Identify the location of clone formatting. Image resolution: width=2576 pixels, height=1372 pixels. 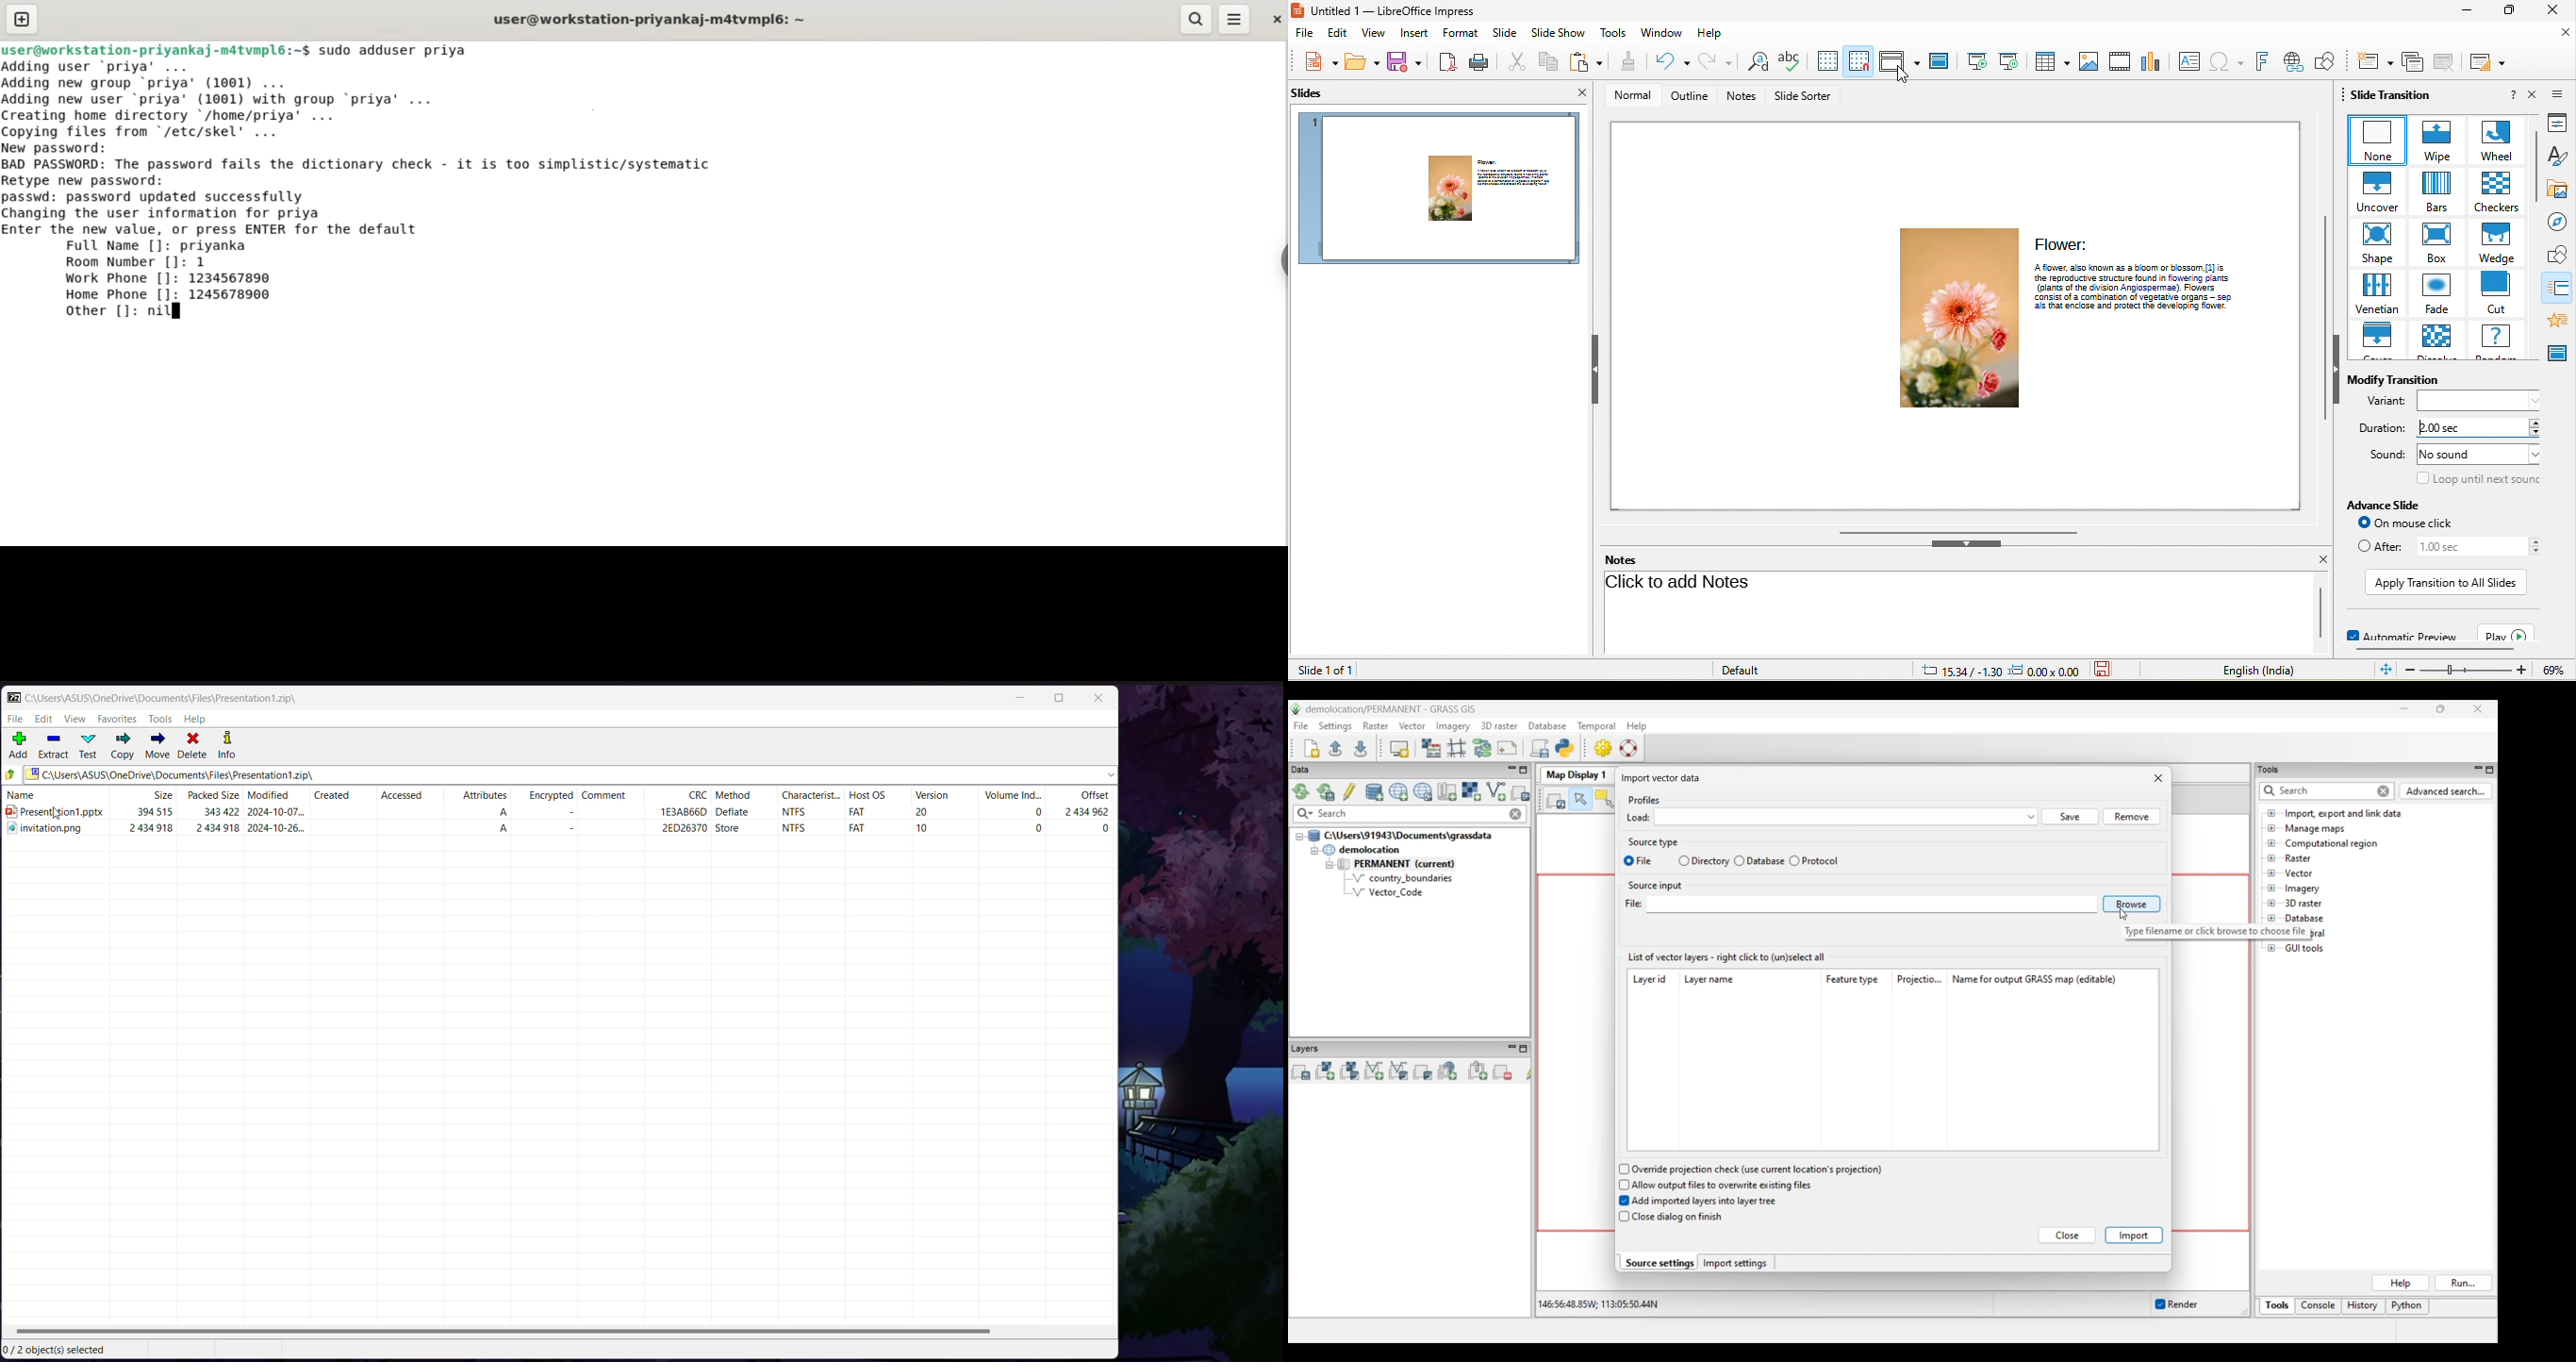
(1624, 62).